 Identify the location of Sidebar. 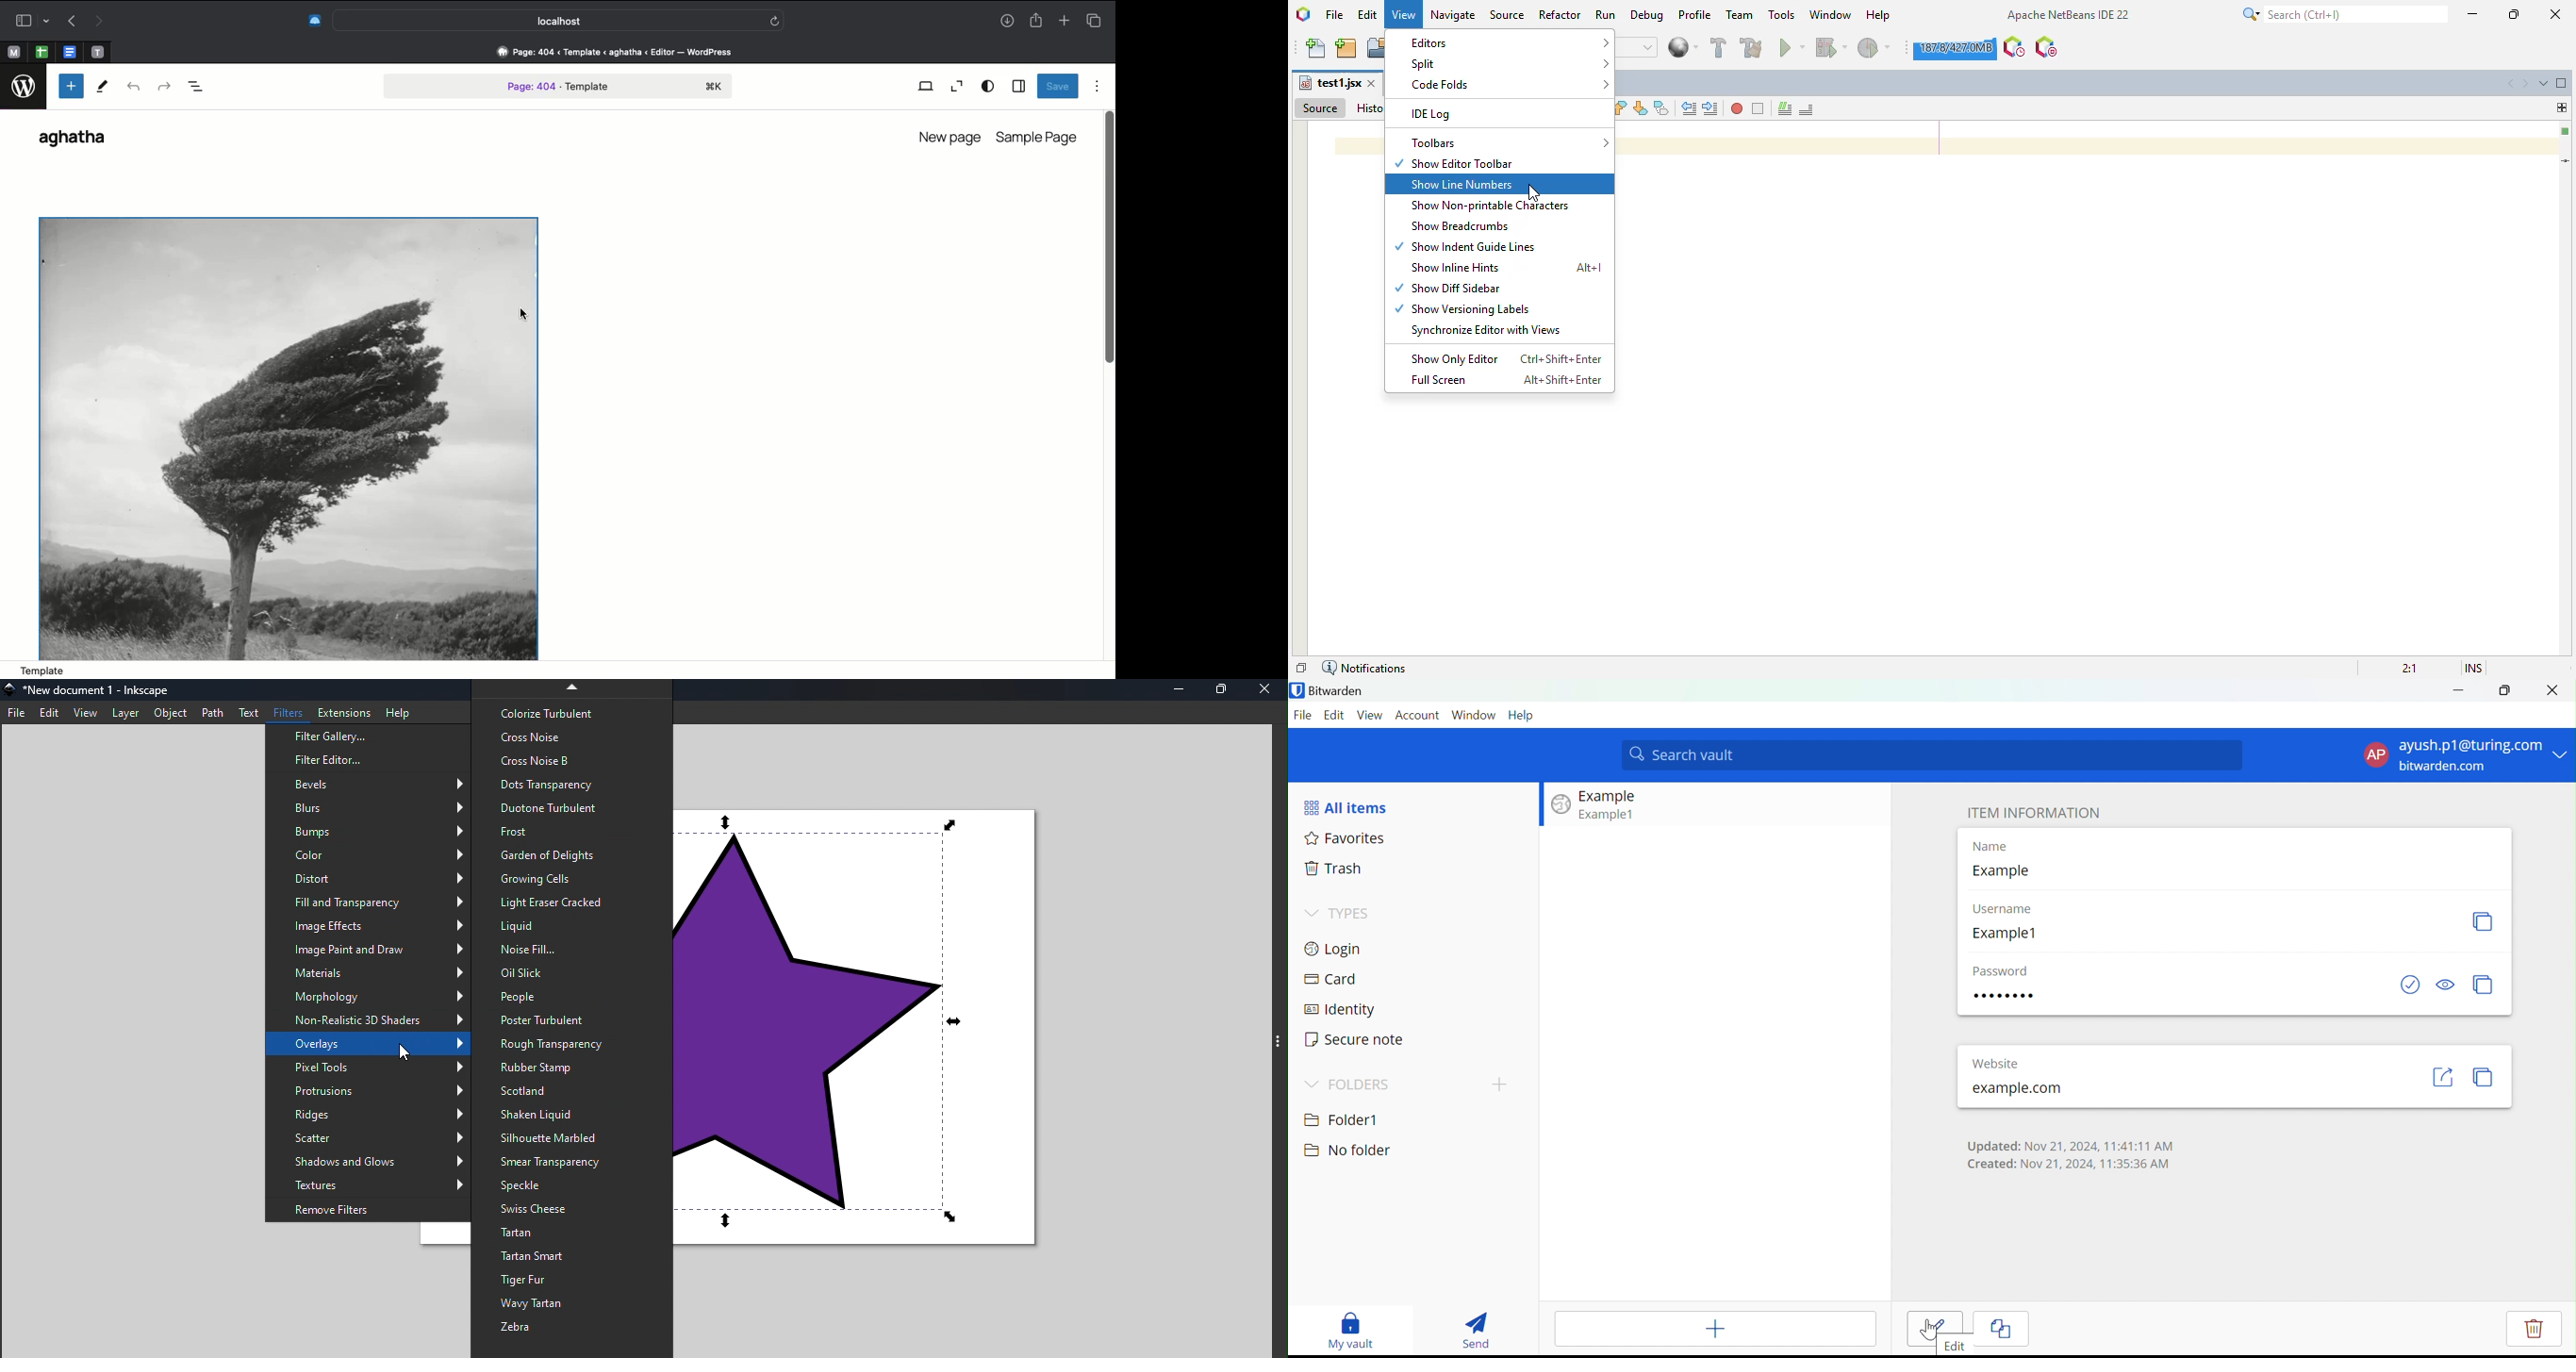
(29, 20).